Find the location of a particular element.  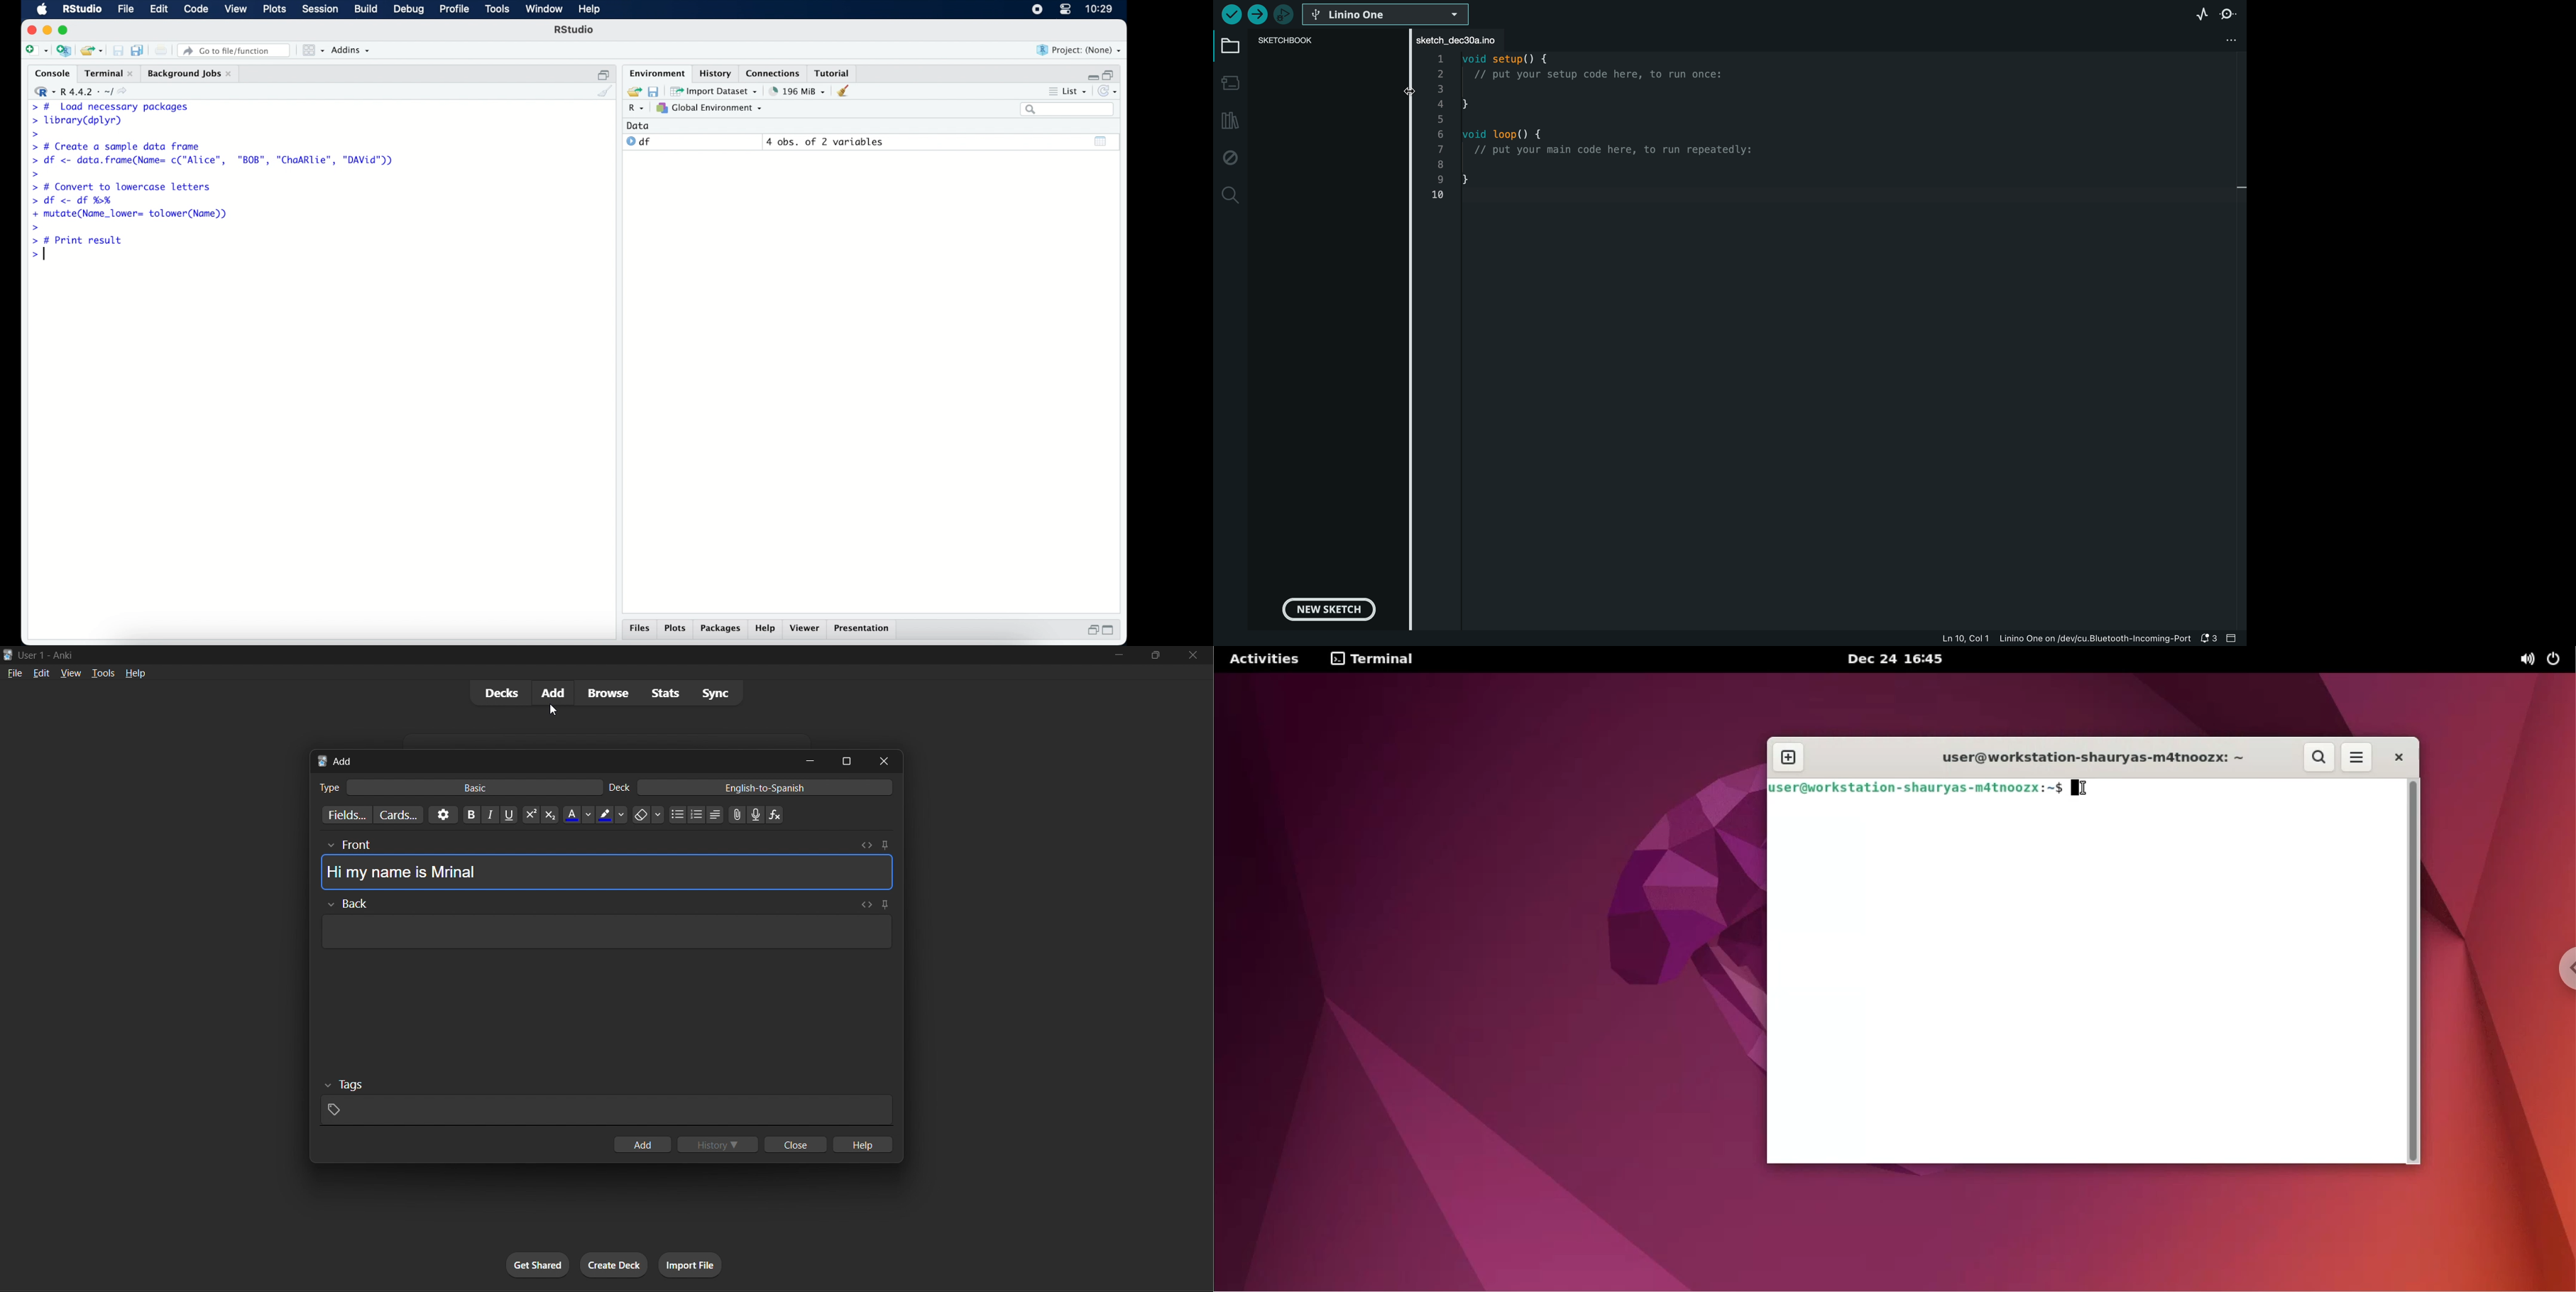

df is located at coordinates (639, 142).